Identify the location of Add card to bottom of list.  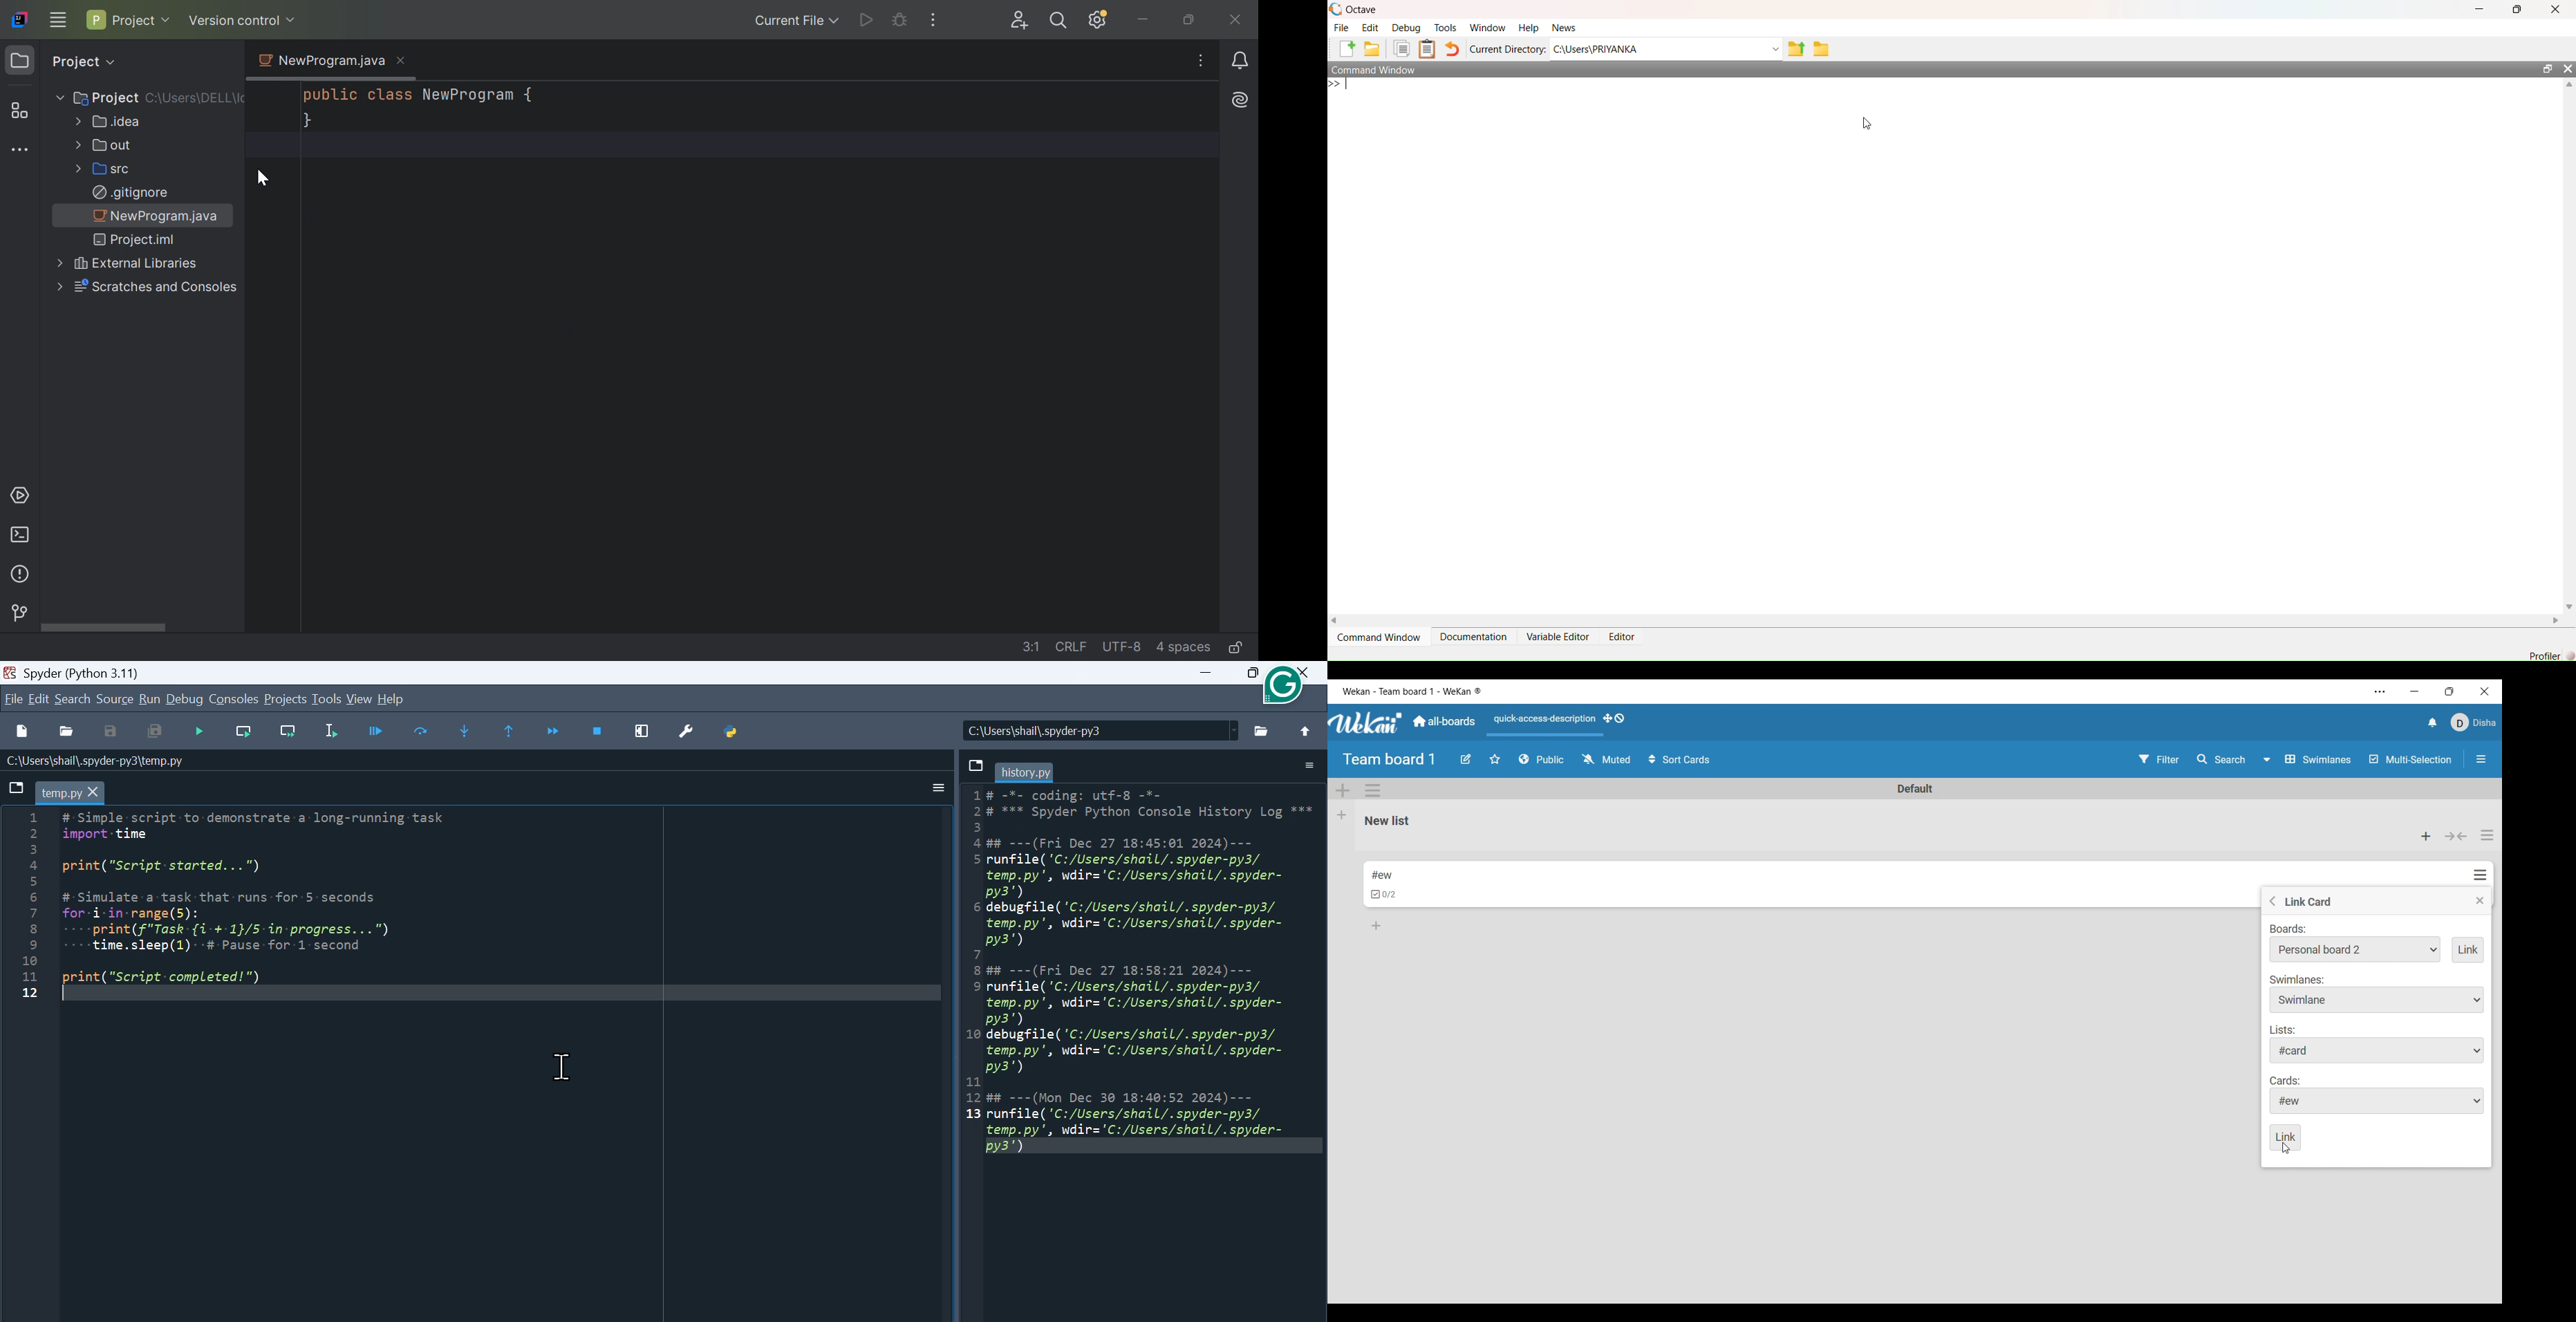
(1376, 925).